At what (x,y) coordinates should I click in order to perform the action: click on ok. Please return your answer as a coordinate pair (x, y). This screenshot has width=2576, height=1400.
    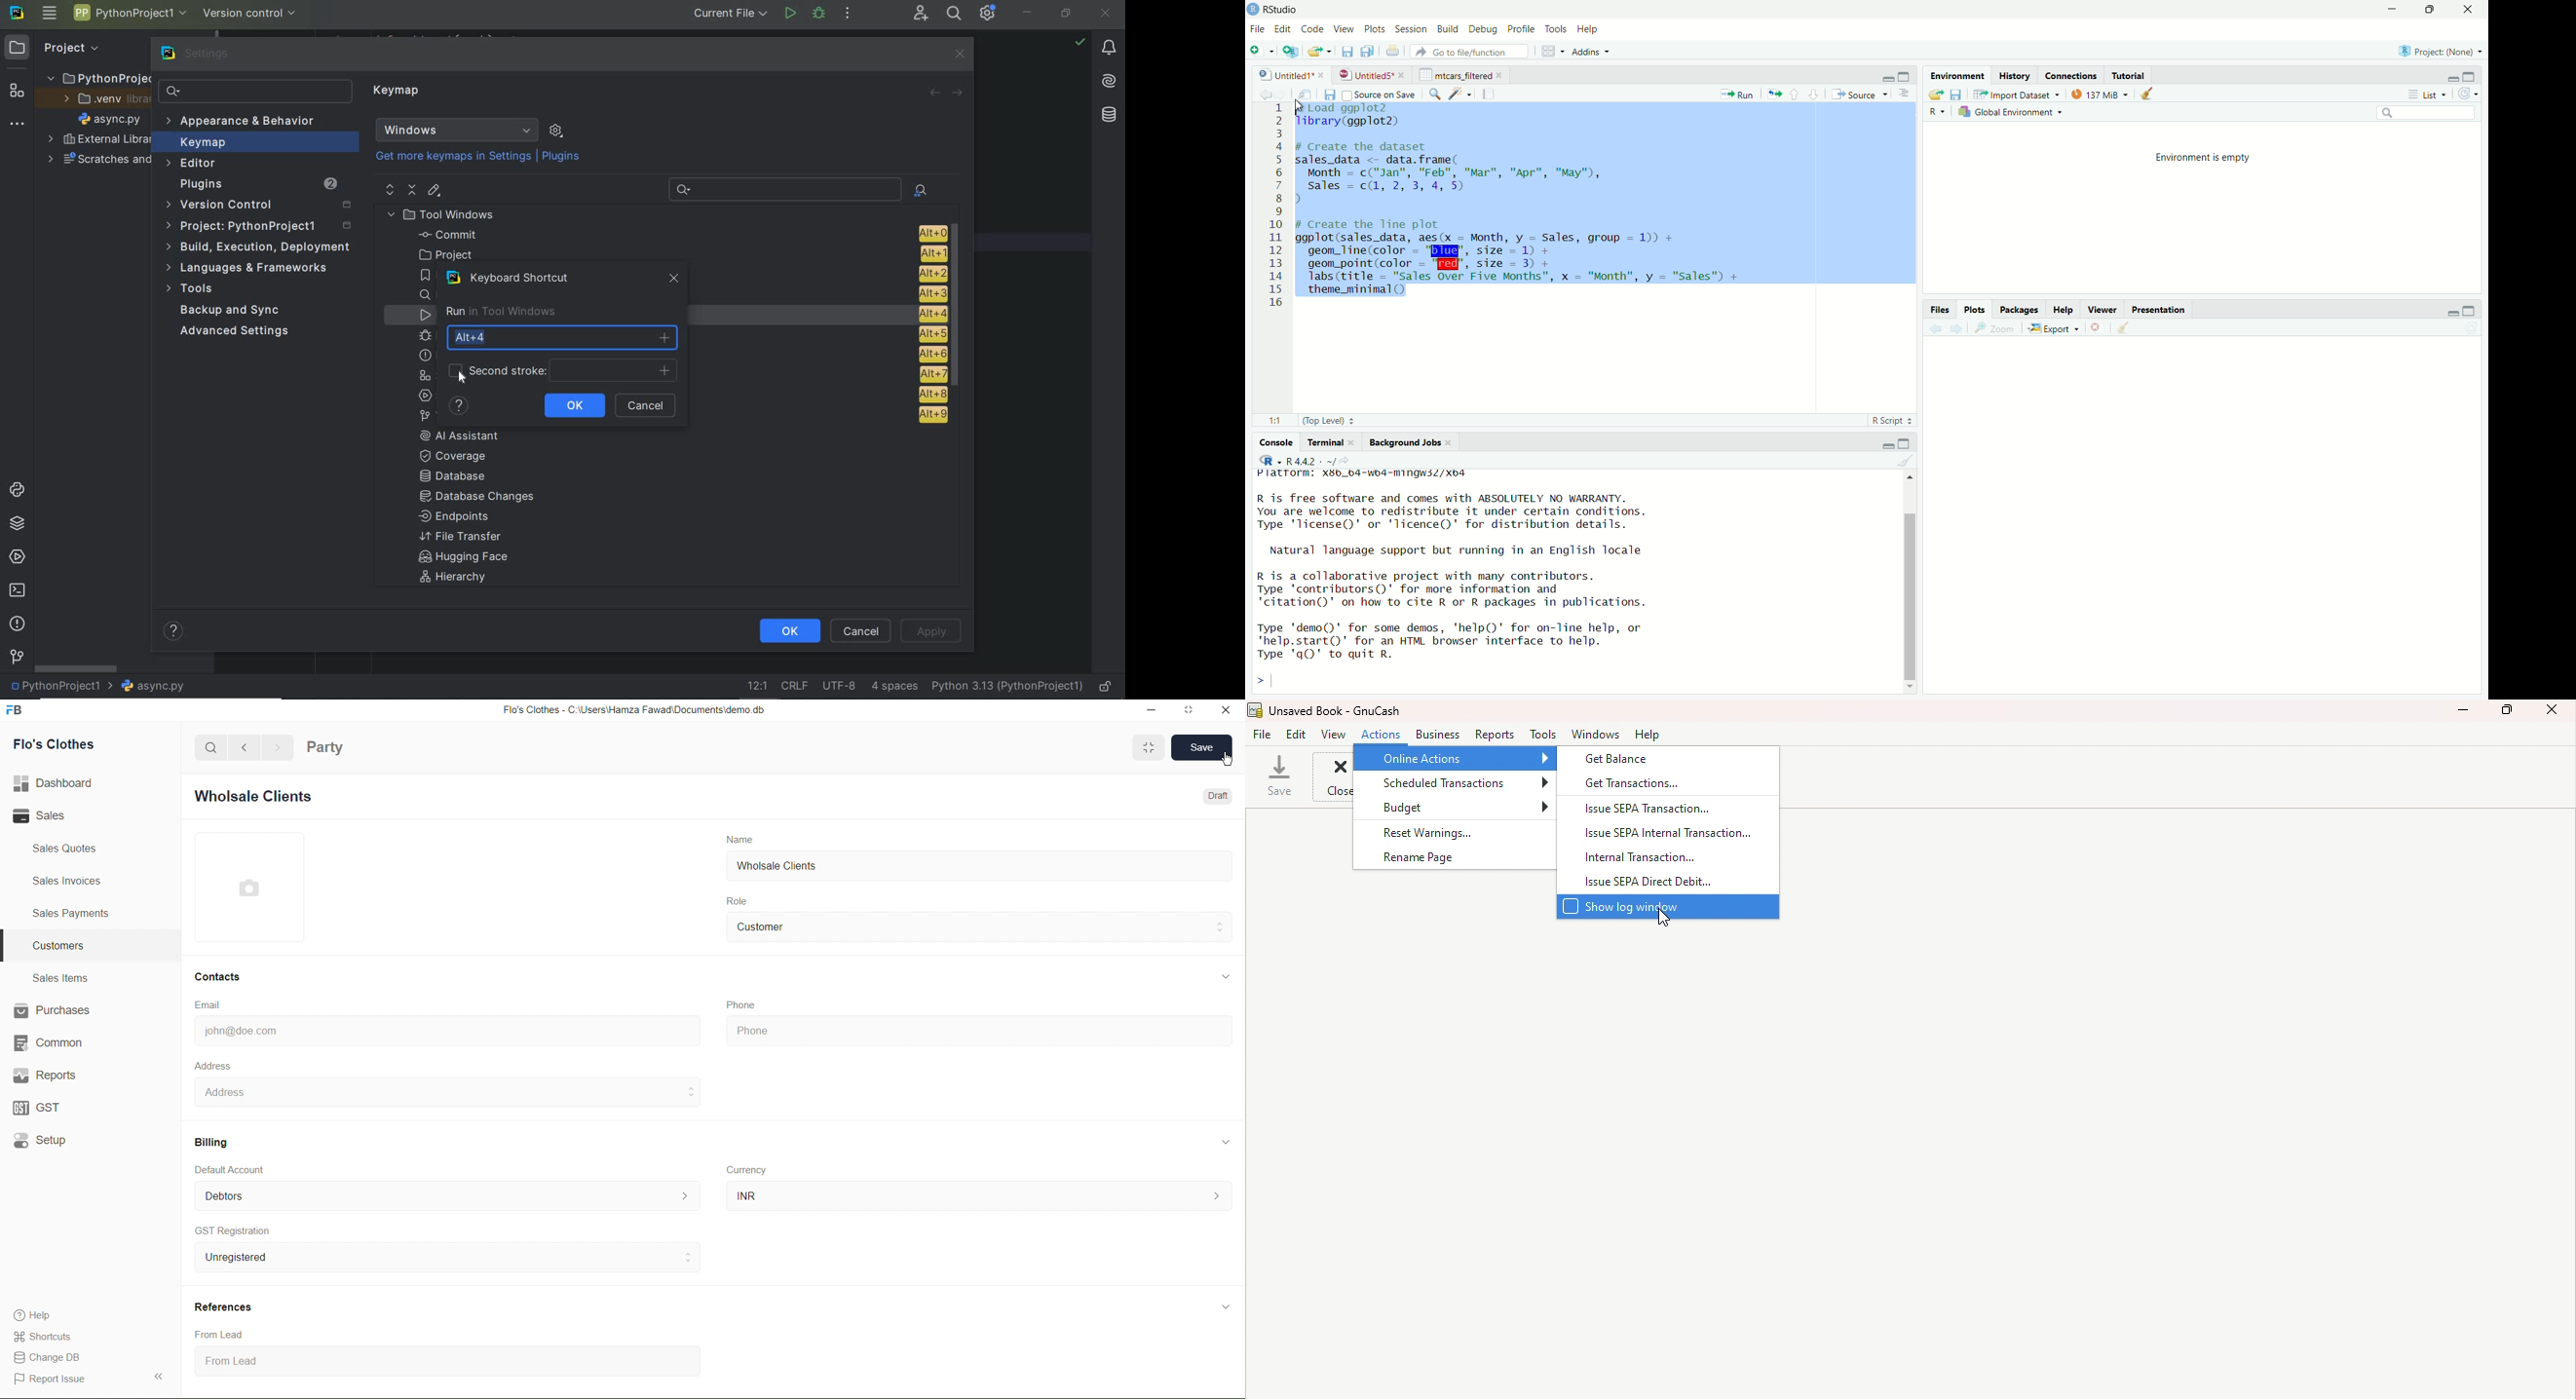
    Looking at the image, I should click on (789, 631).